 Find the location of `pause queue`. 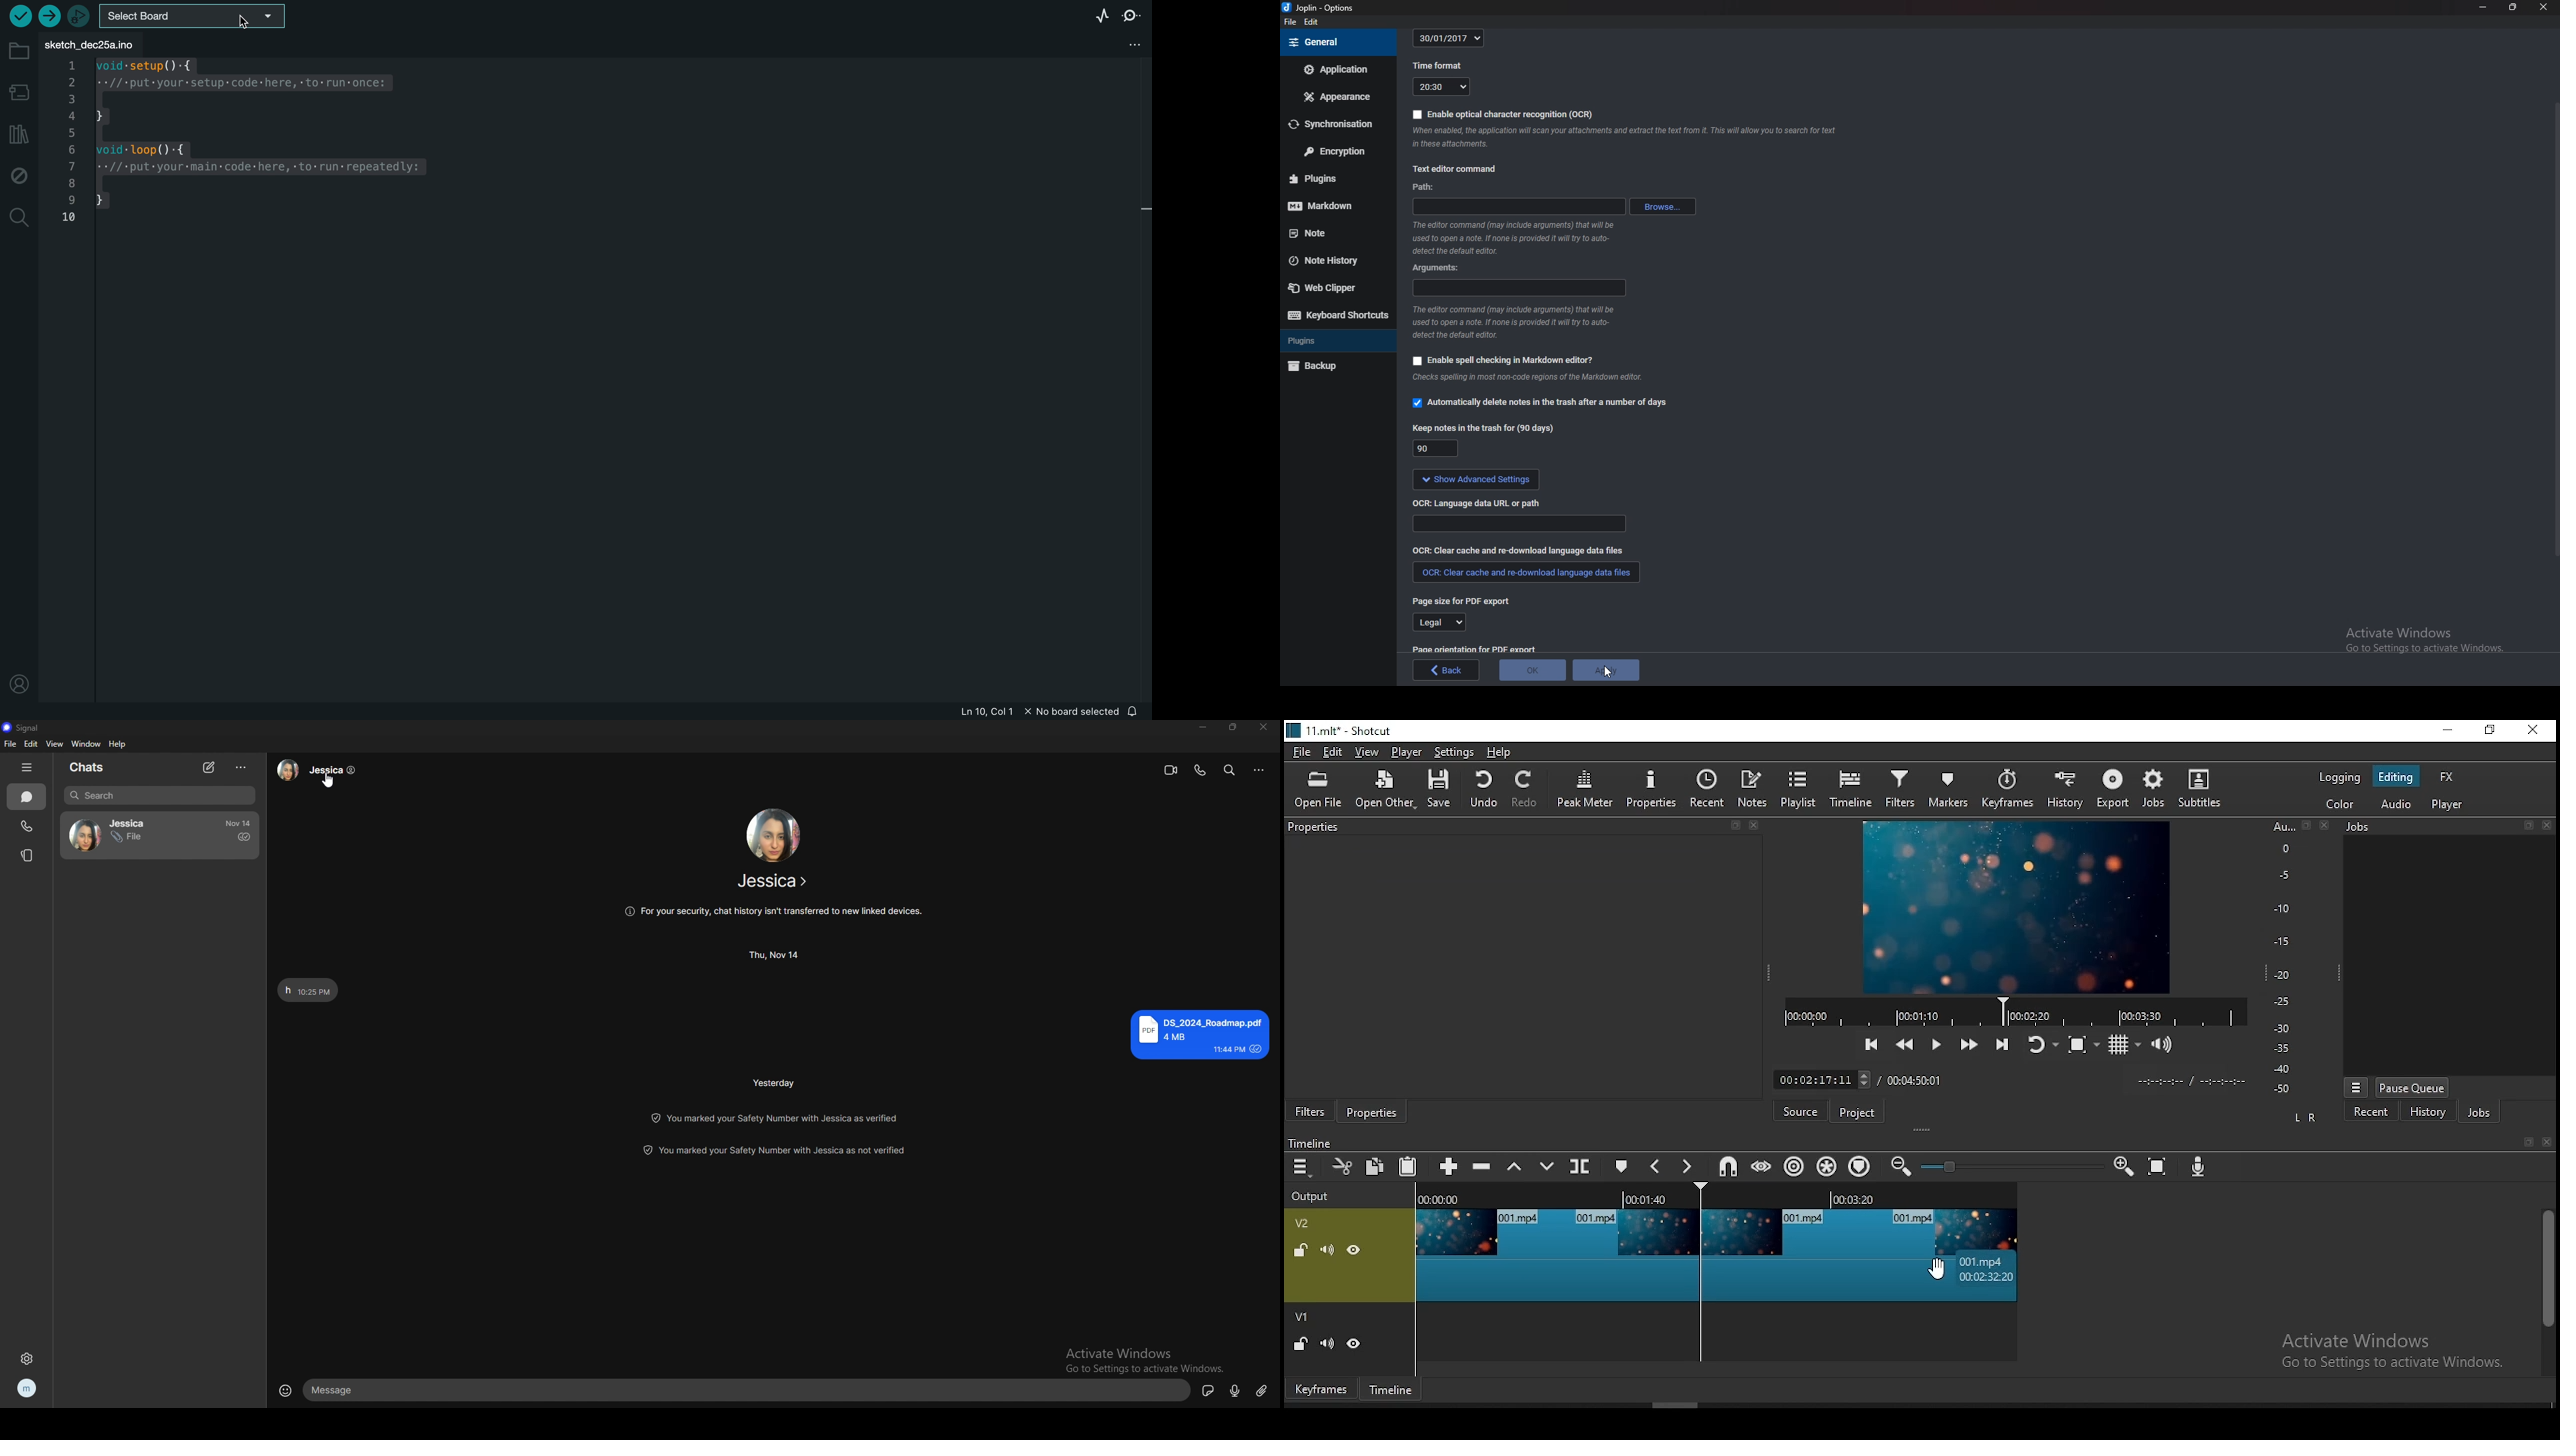

pause queue is located at coordinates (2412, 1087).